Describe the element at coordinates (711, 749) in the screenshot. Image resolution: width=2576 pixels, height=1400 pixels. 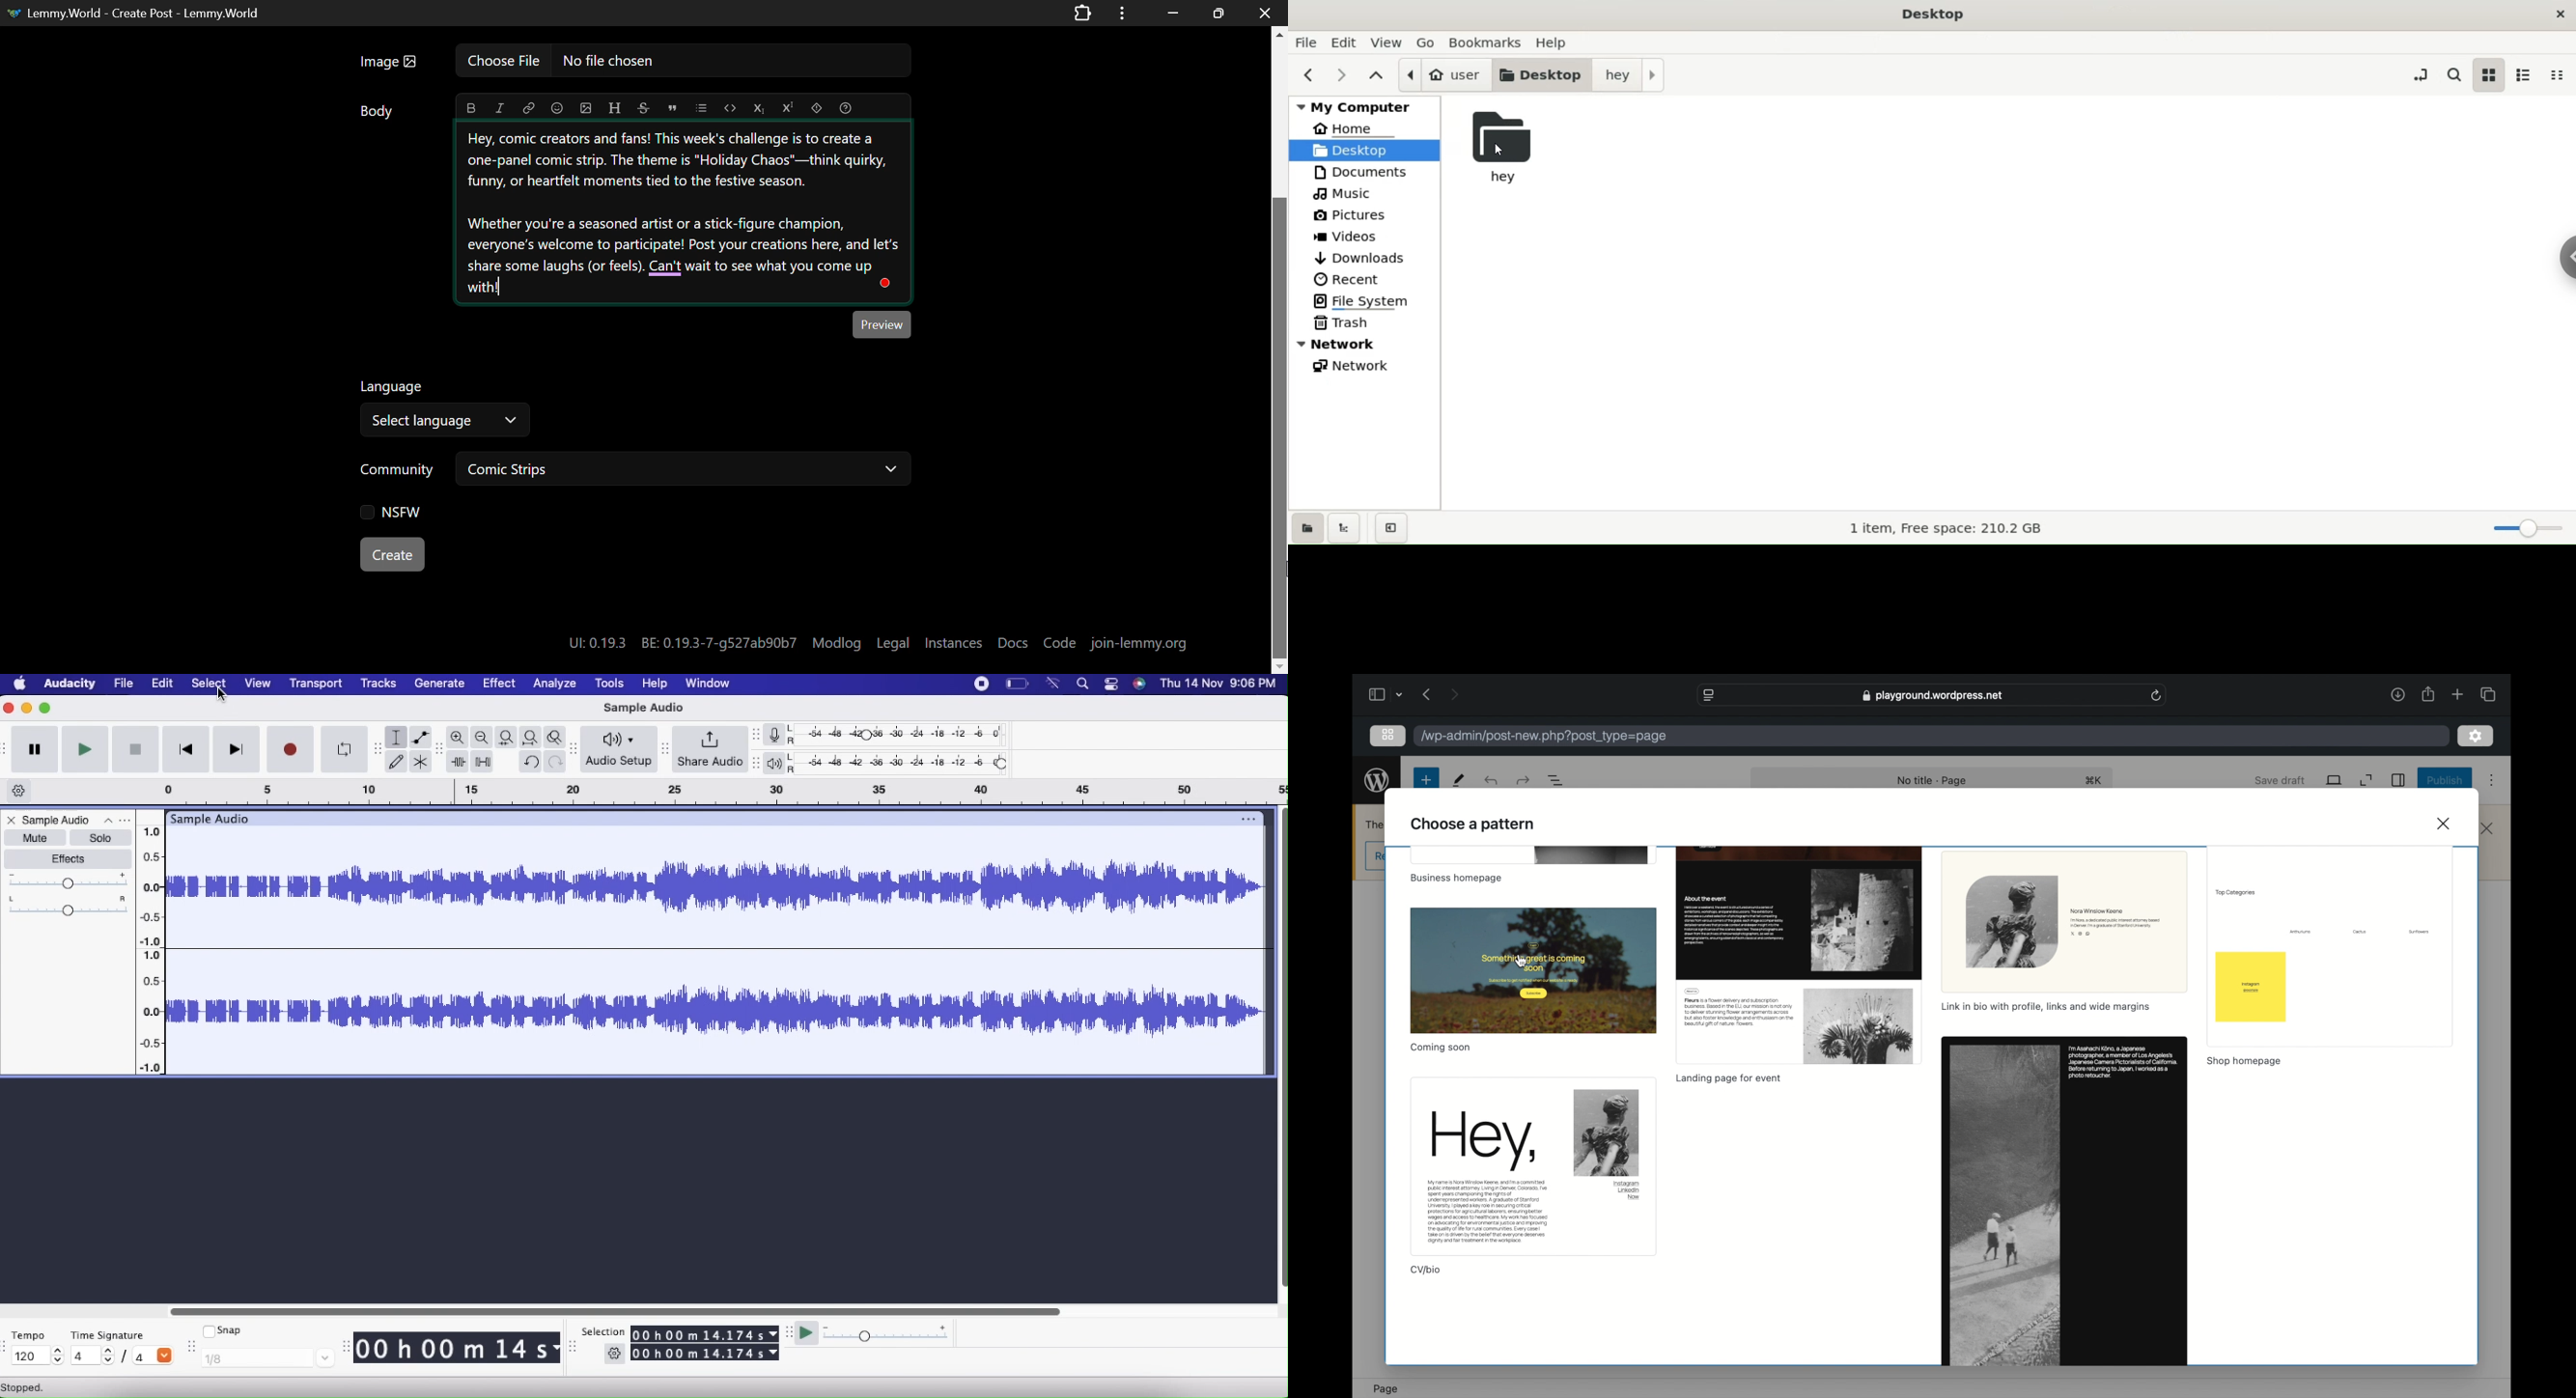
I see `Share Audio` at that location.